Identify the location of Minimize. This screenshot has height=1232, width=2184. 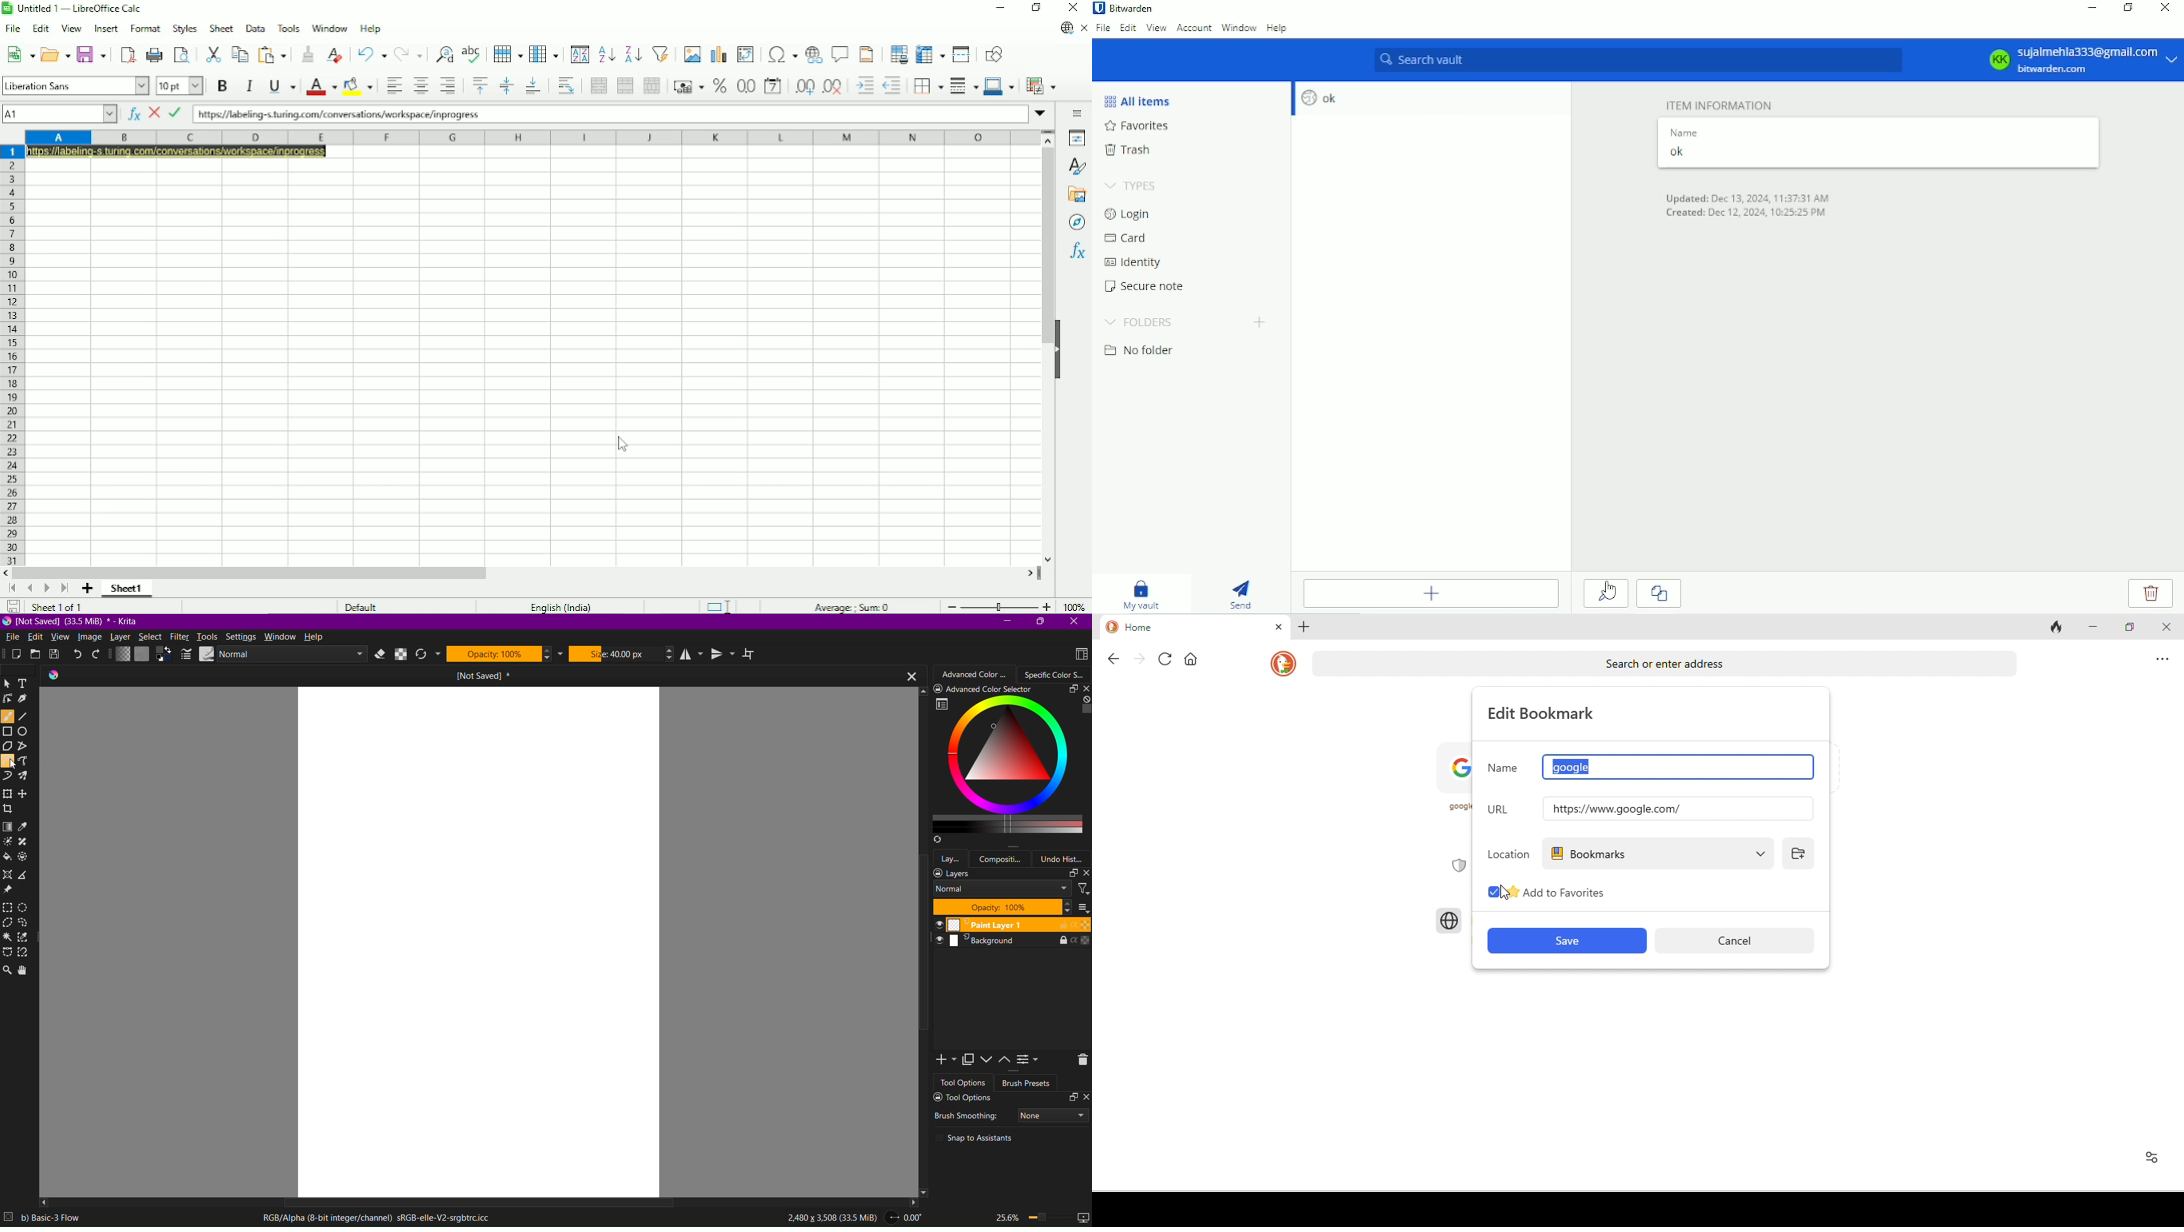
(2093, 7).